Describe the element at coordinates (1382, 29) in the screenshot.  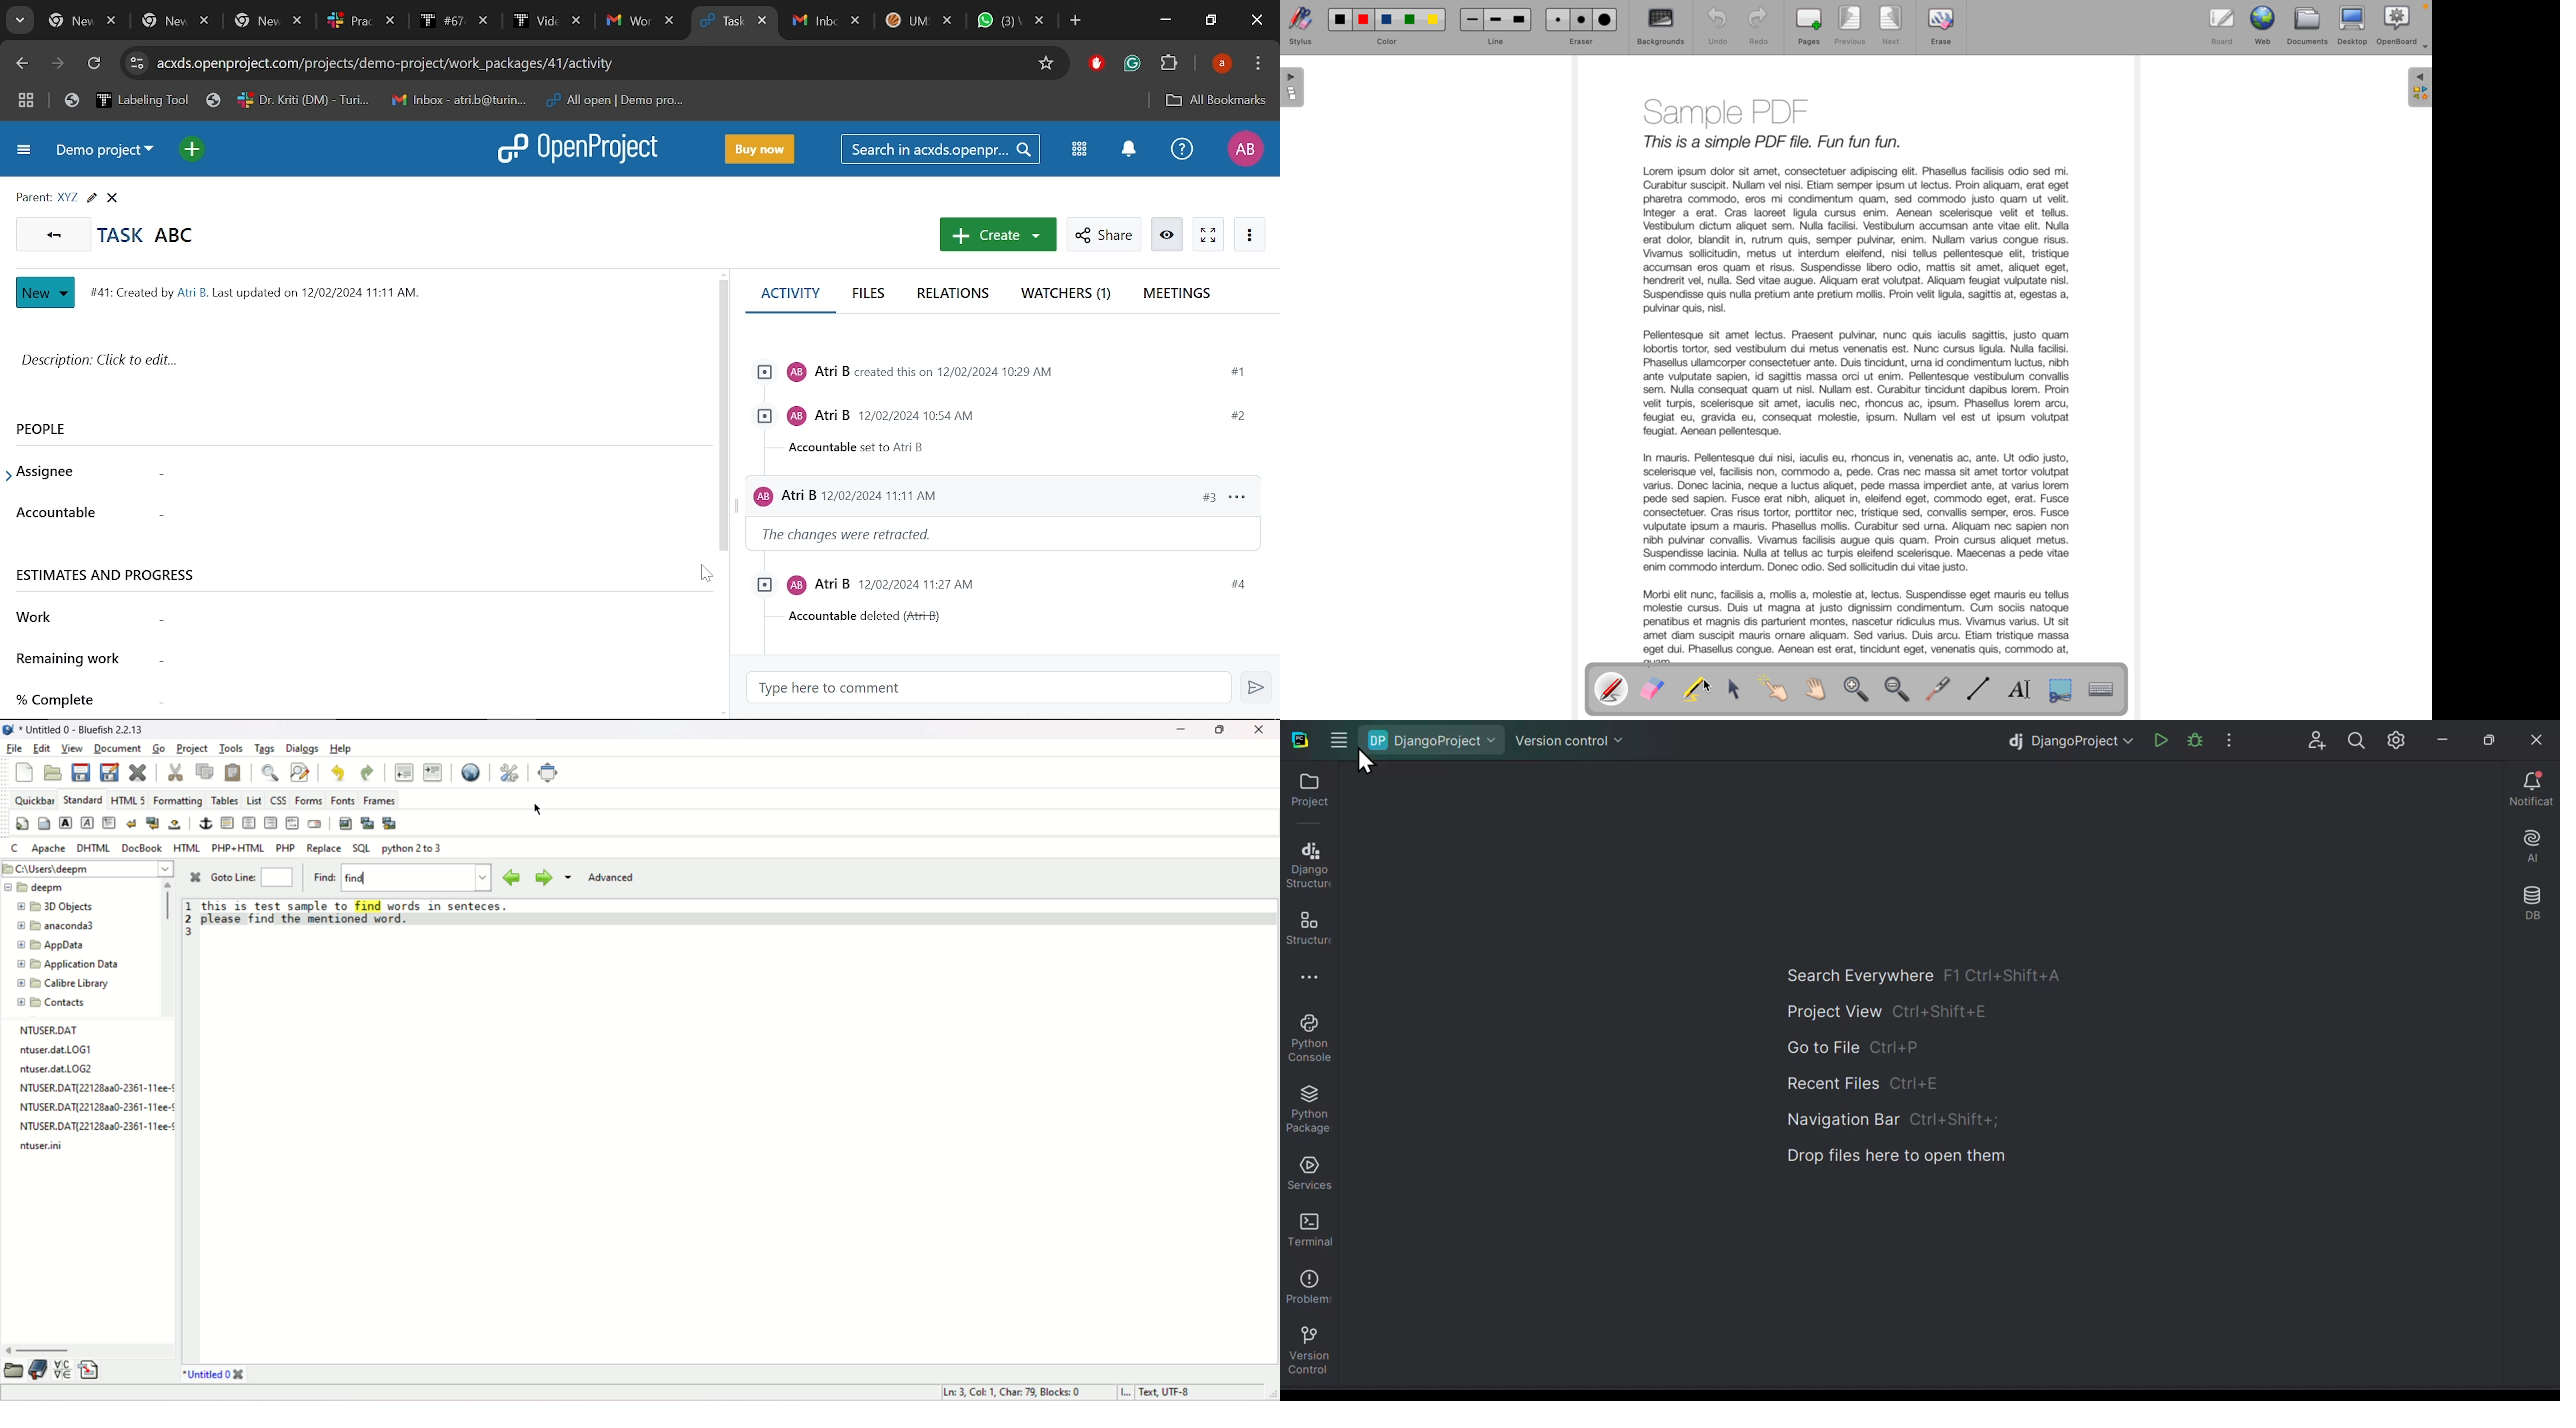
I see `color` at that location.